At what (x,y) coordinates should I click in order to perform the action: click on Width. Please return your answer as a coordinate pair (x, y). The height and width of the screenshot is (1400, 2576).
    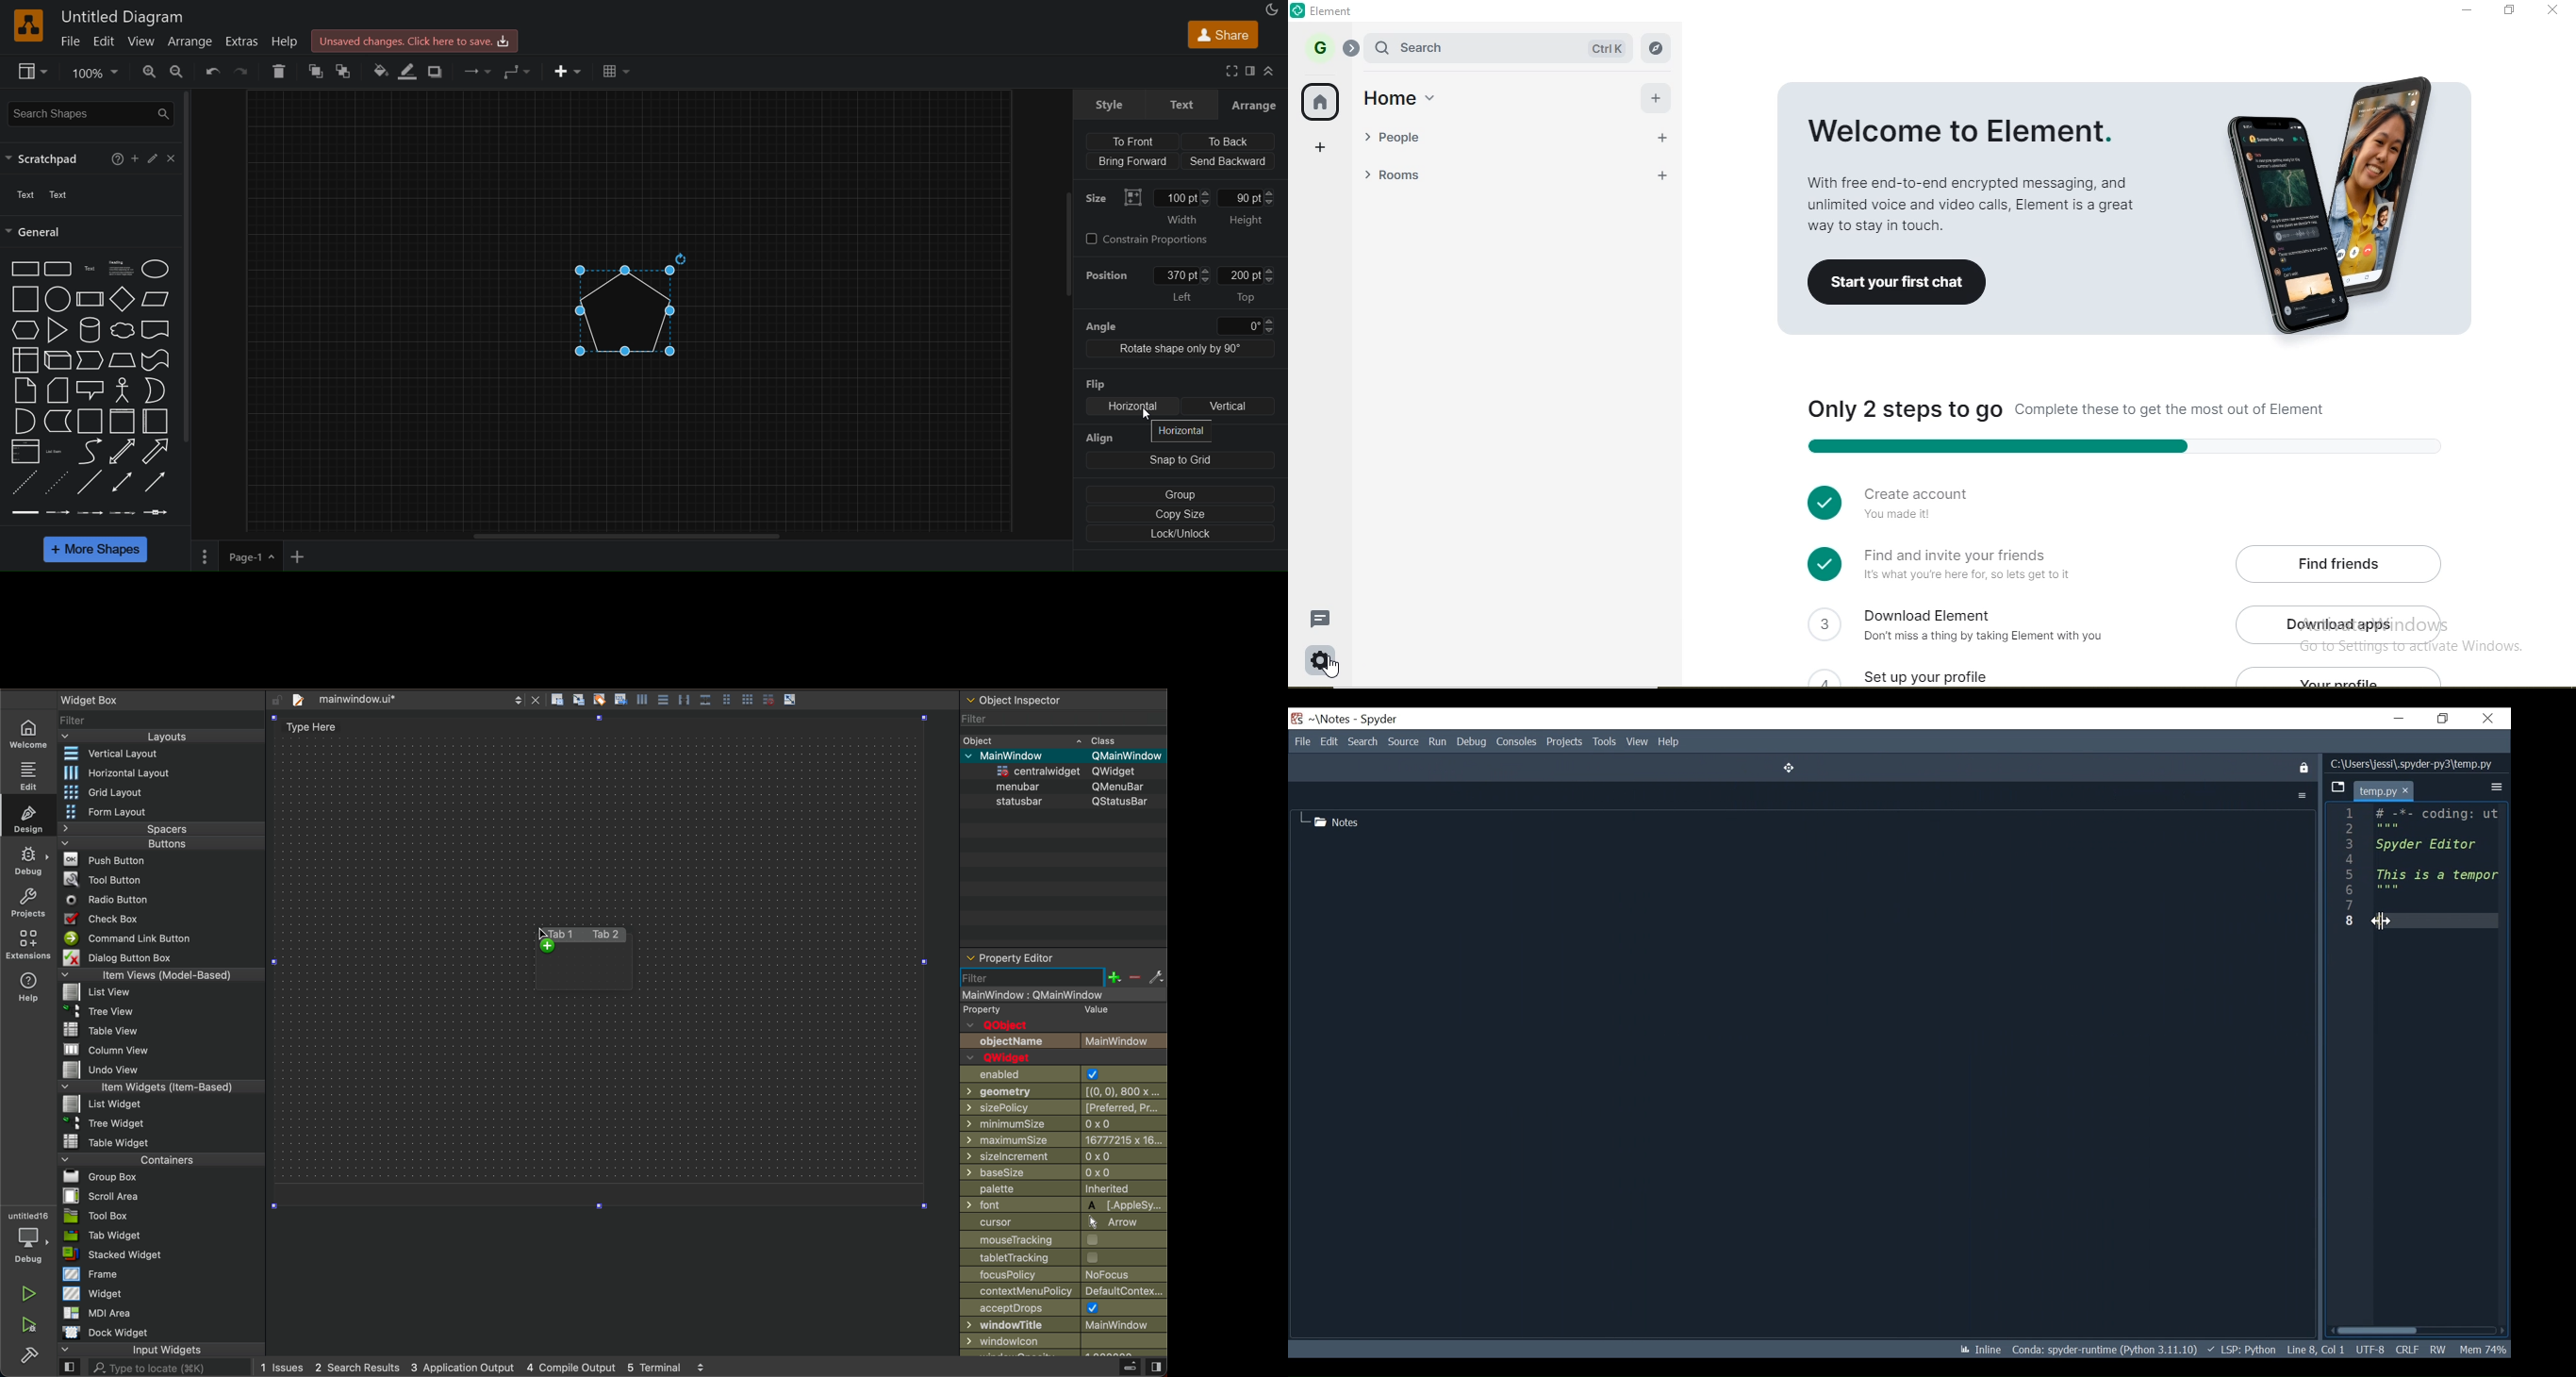
    Looking at the image, I should click on (1181, 219).